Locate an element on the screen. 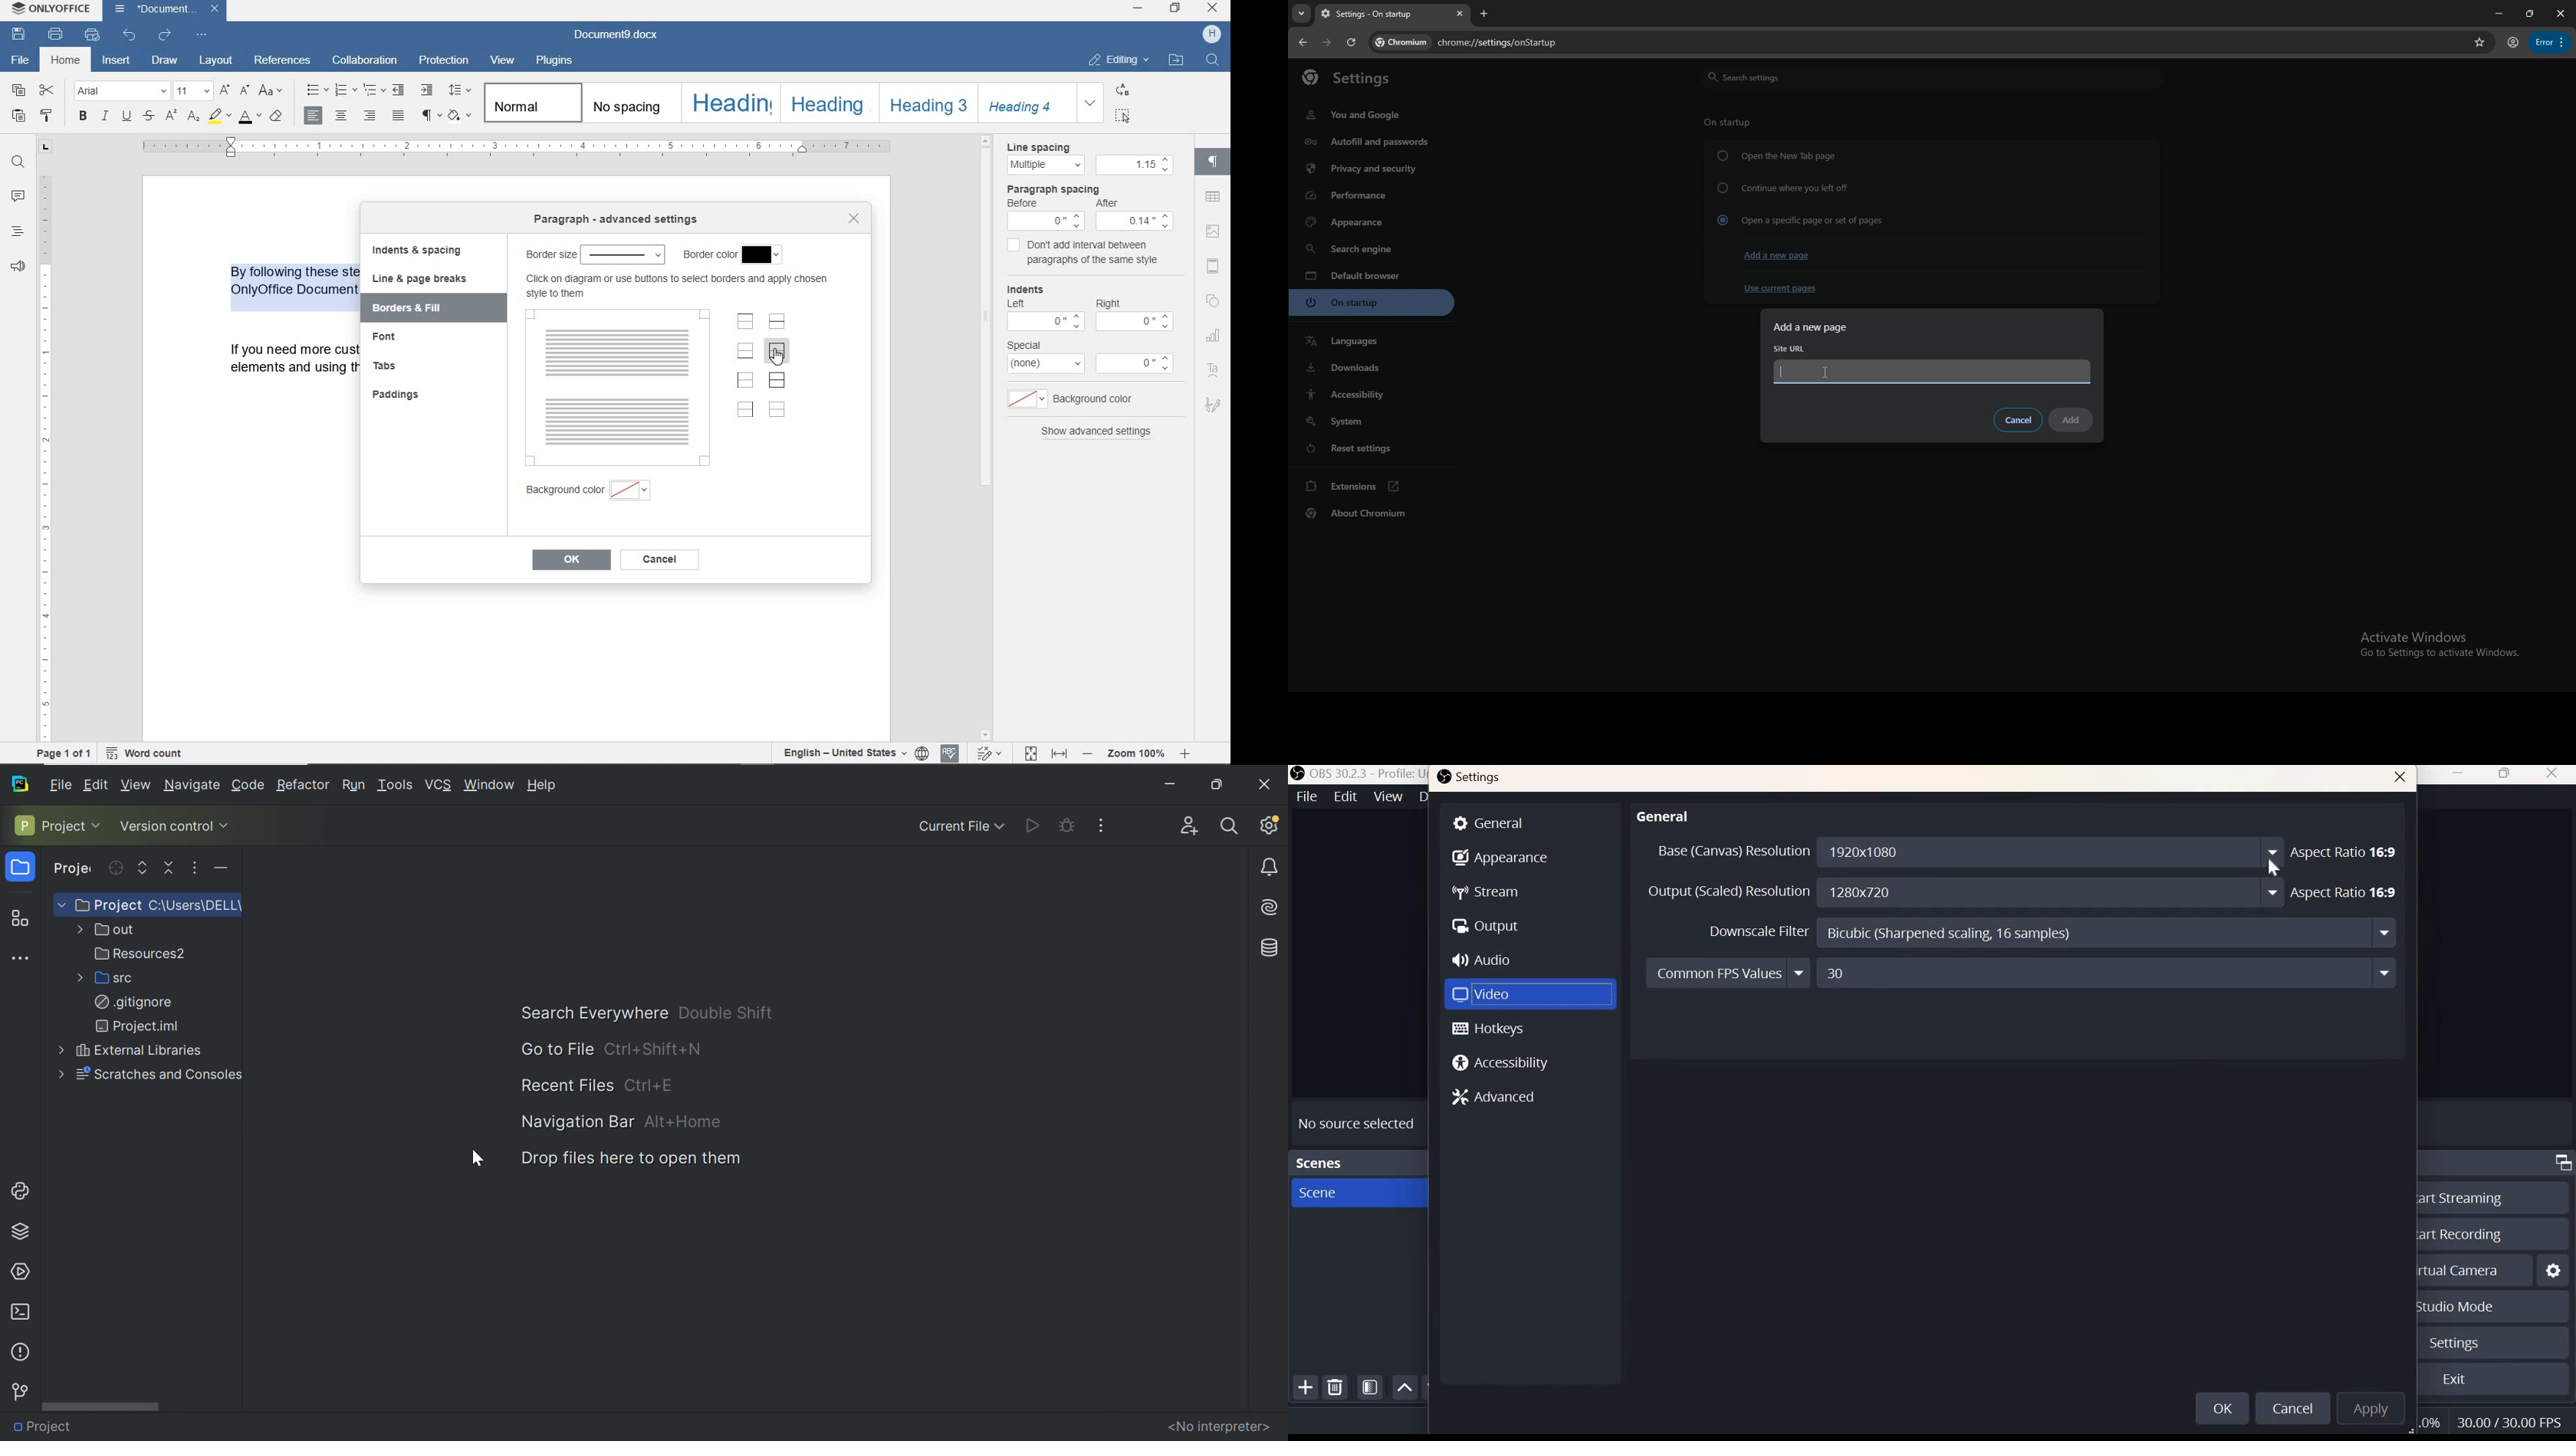  Expand selected is located at coordinates (143, 866).